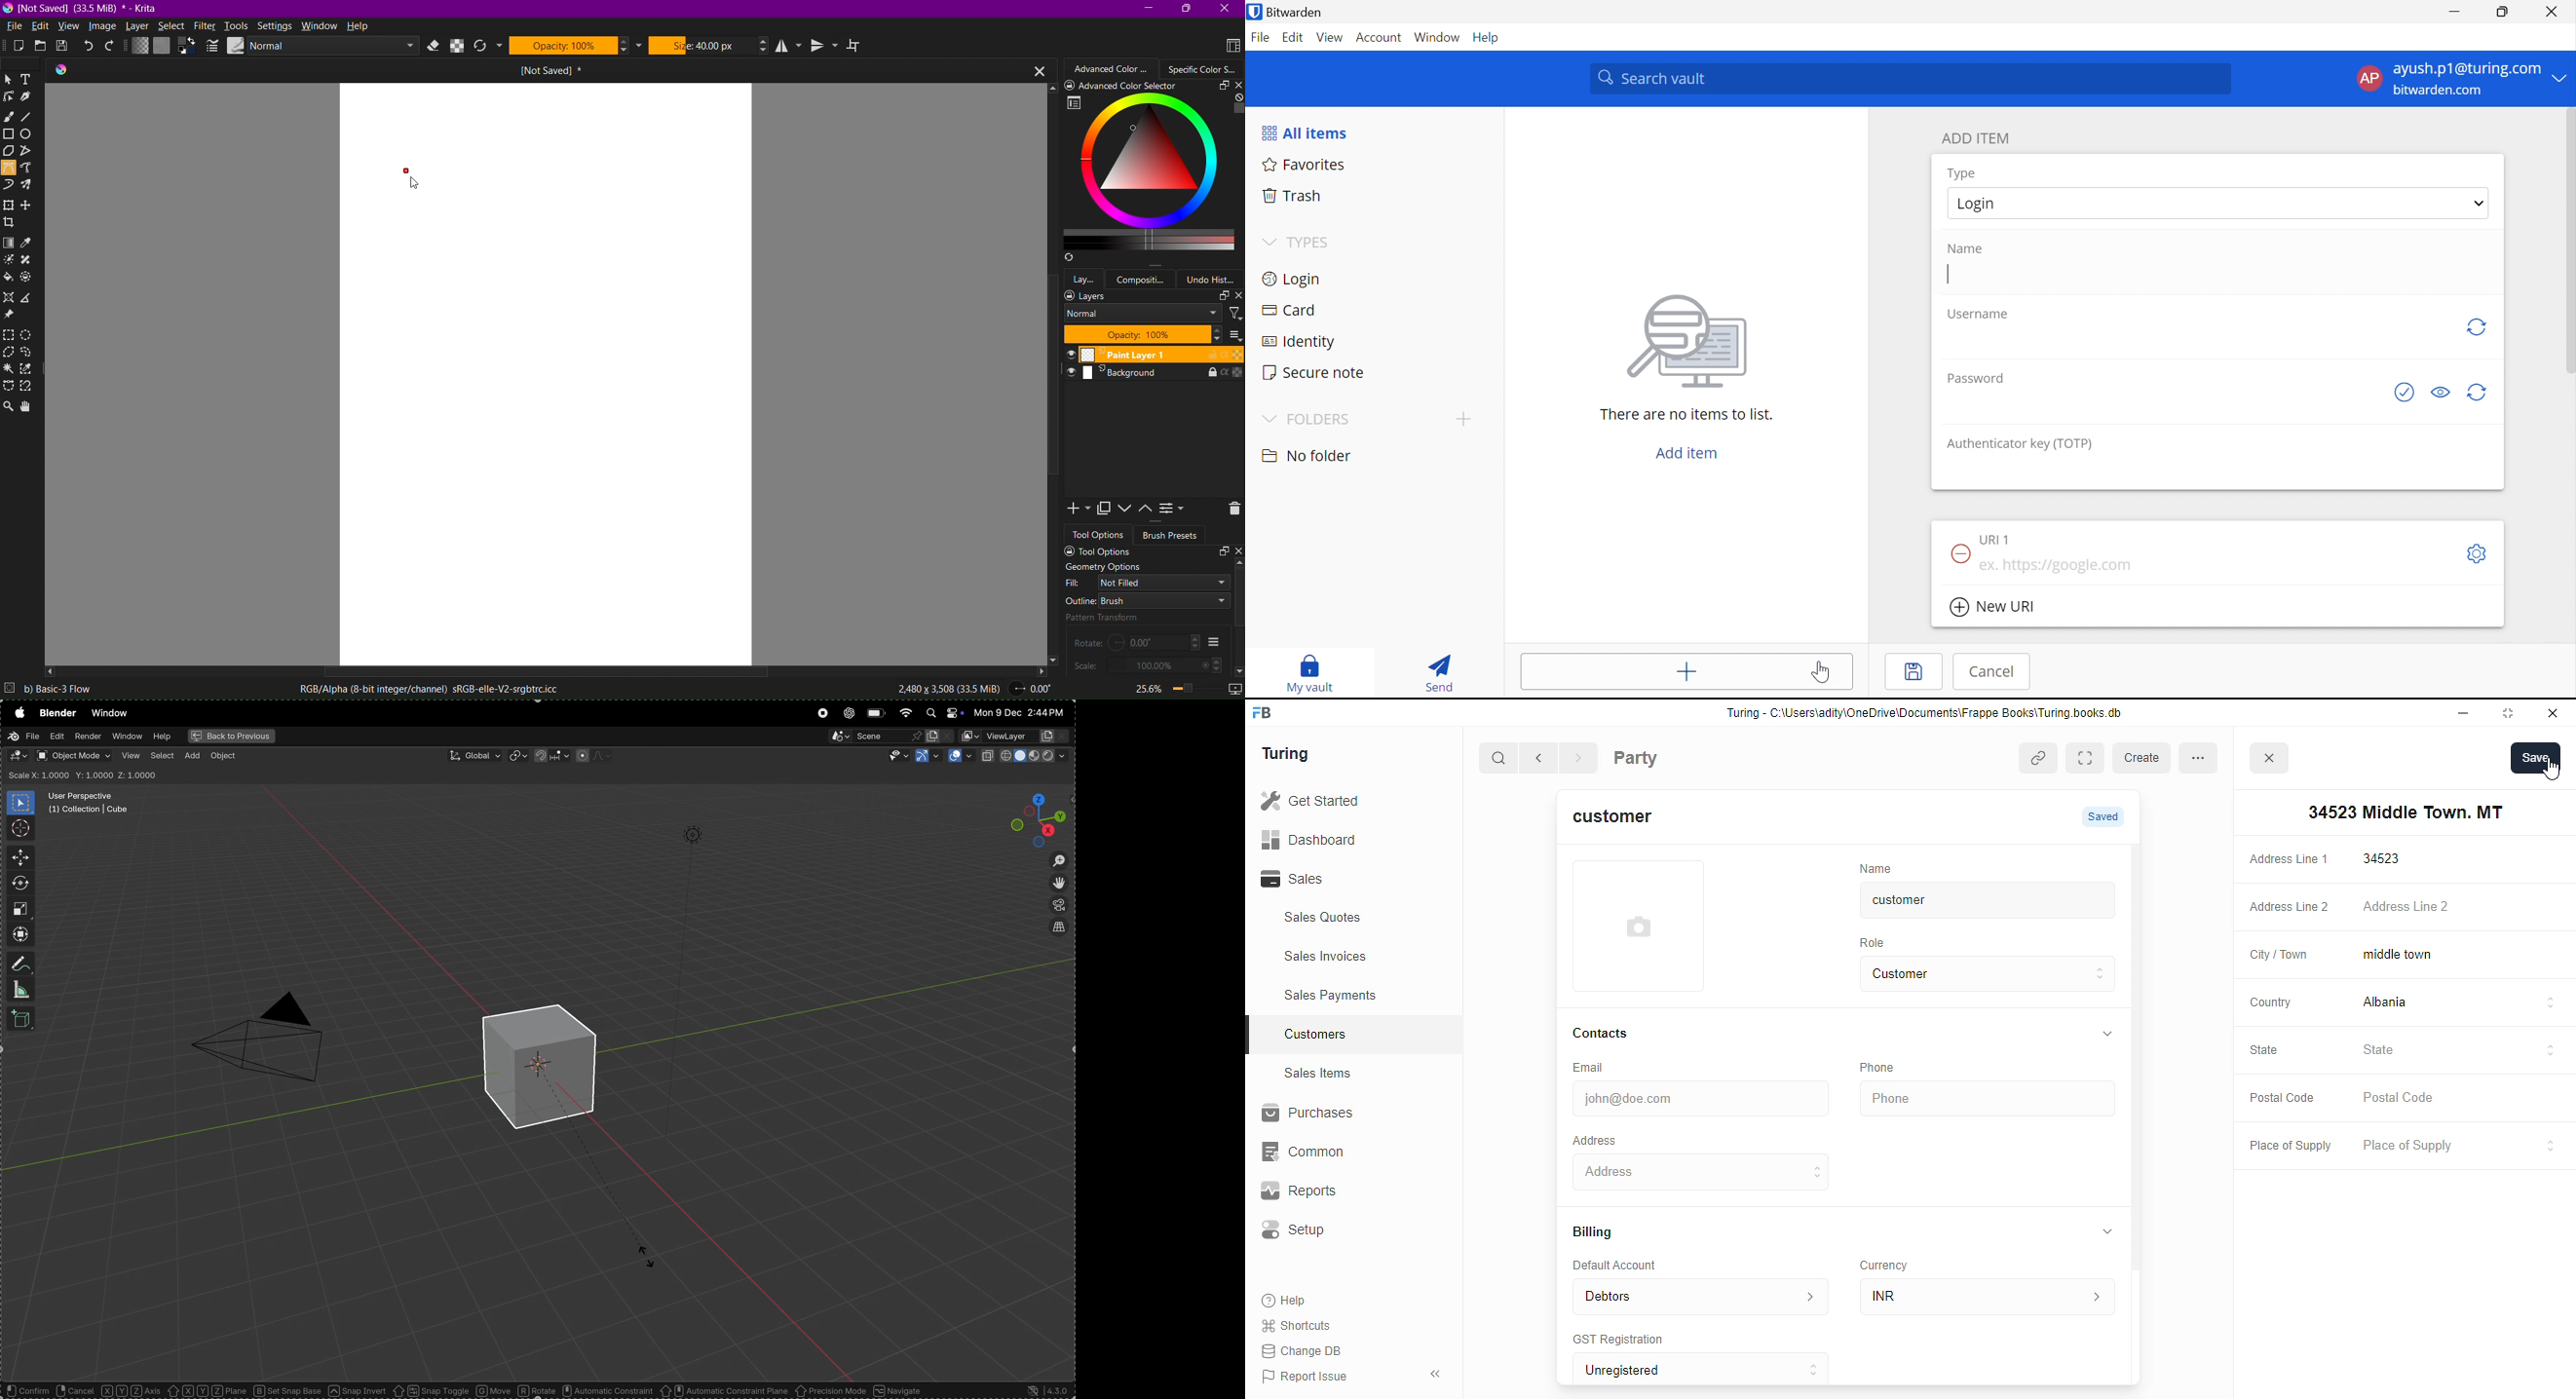 The image size is (2576, 1400). I want to click on Card, so click(1287, 308).